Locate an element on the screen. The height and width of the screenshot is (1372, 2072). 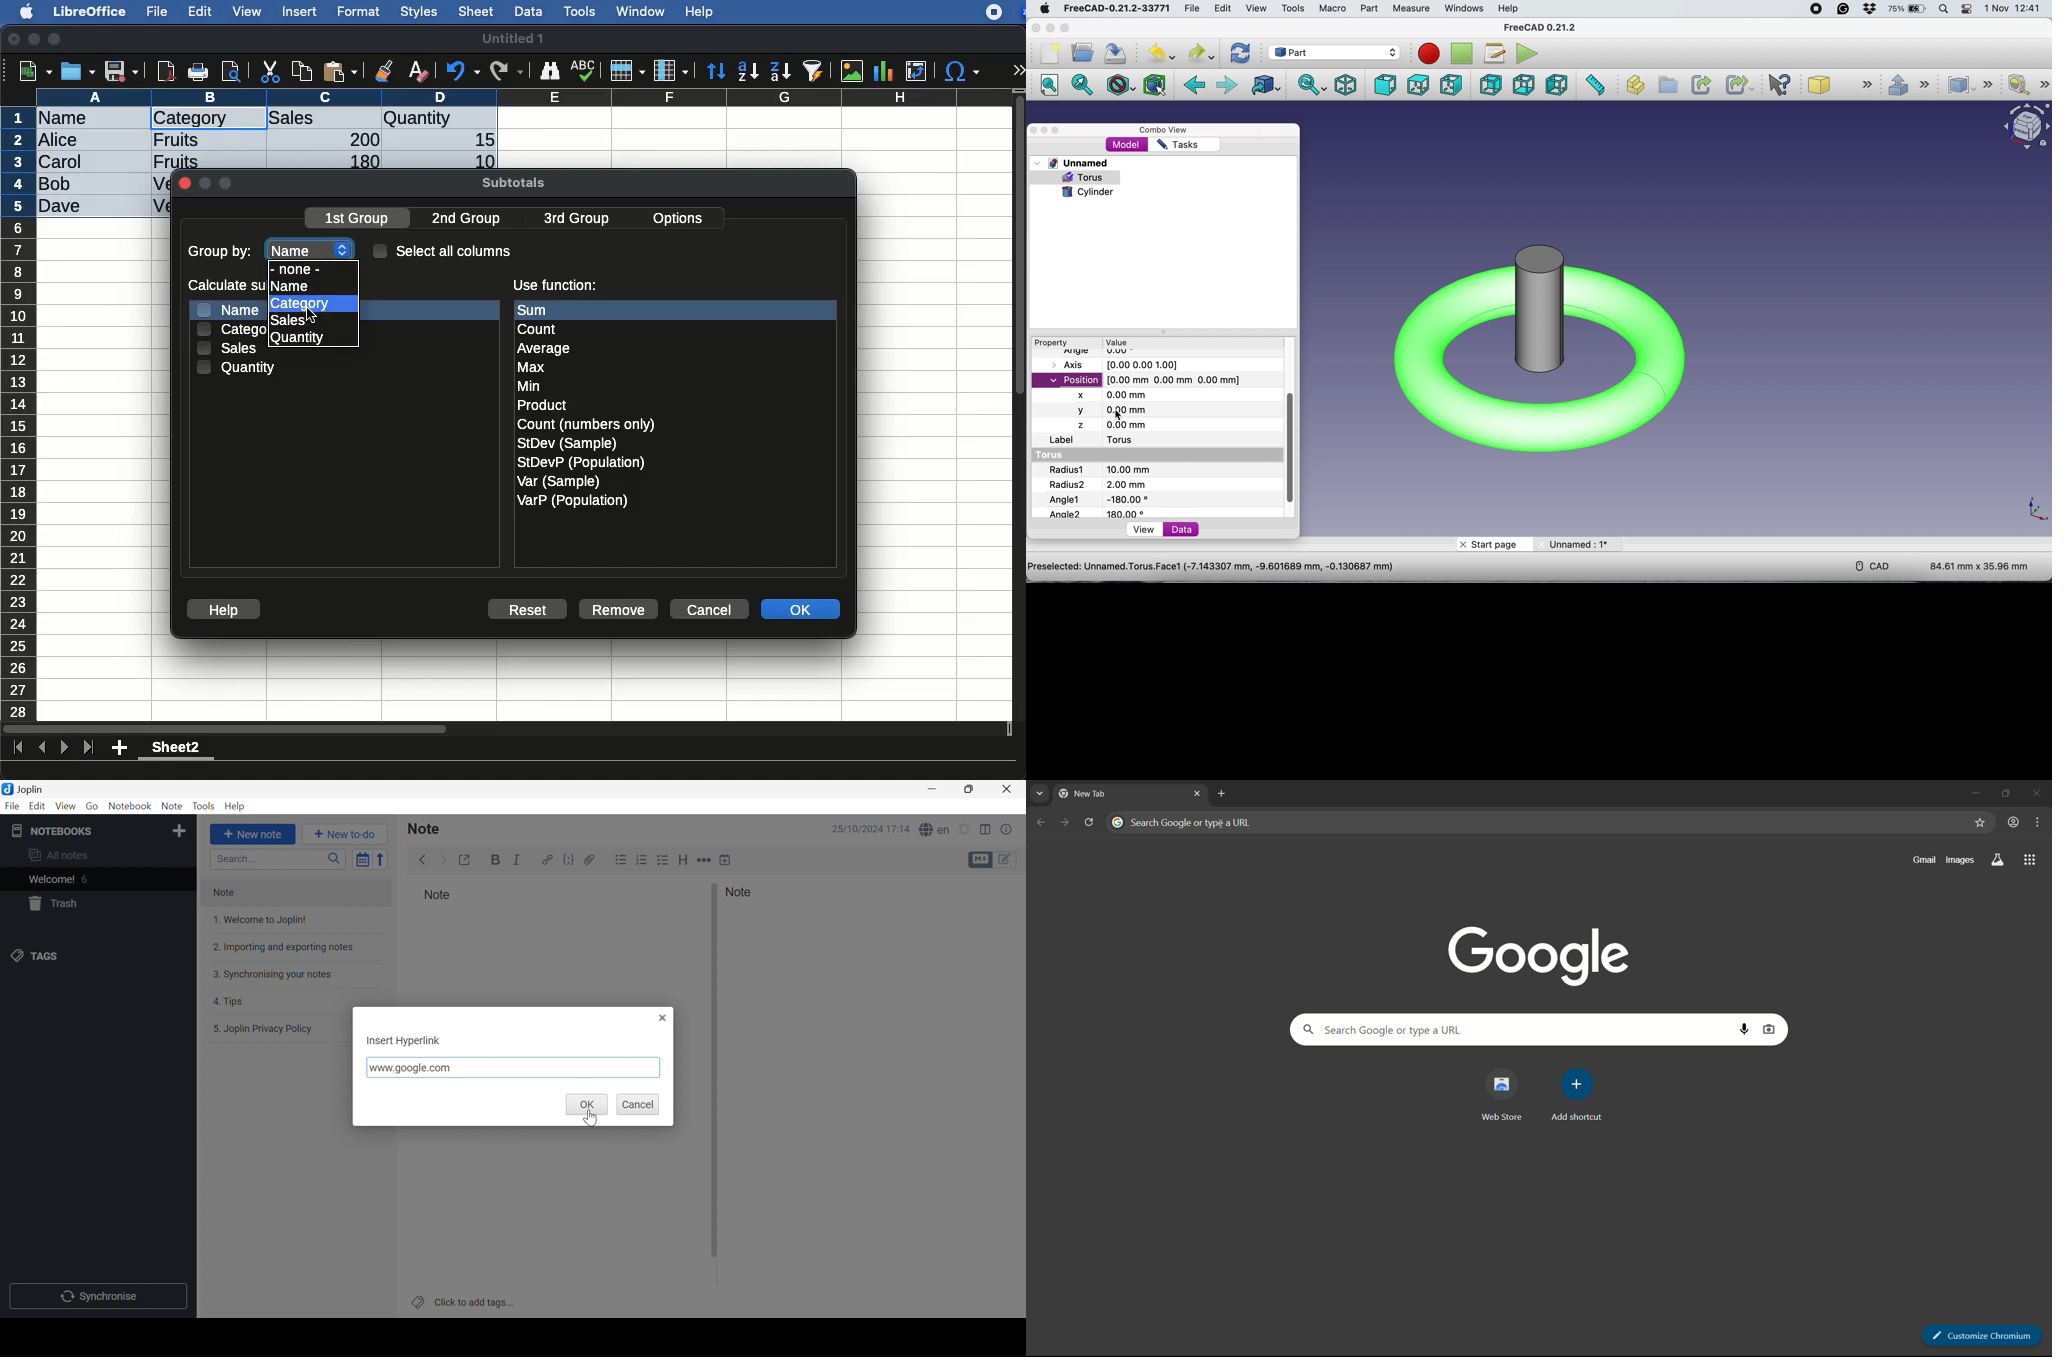
Spell checker is located at coordinates (934, 830).